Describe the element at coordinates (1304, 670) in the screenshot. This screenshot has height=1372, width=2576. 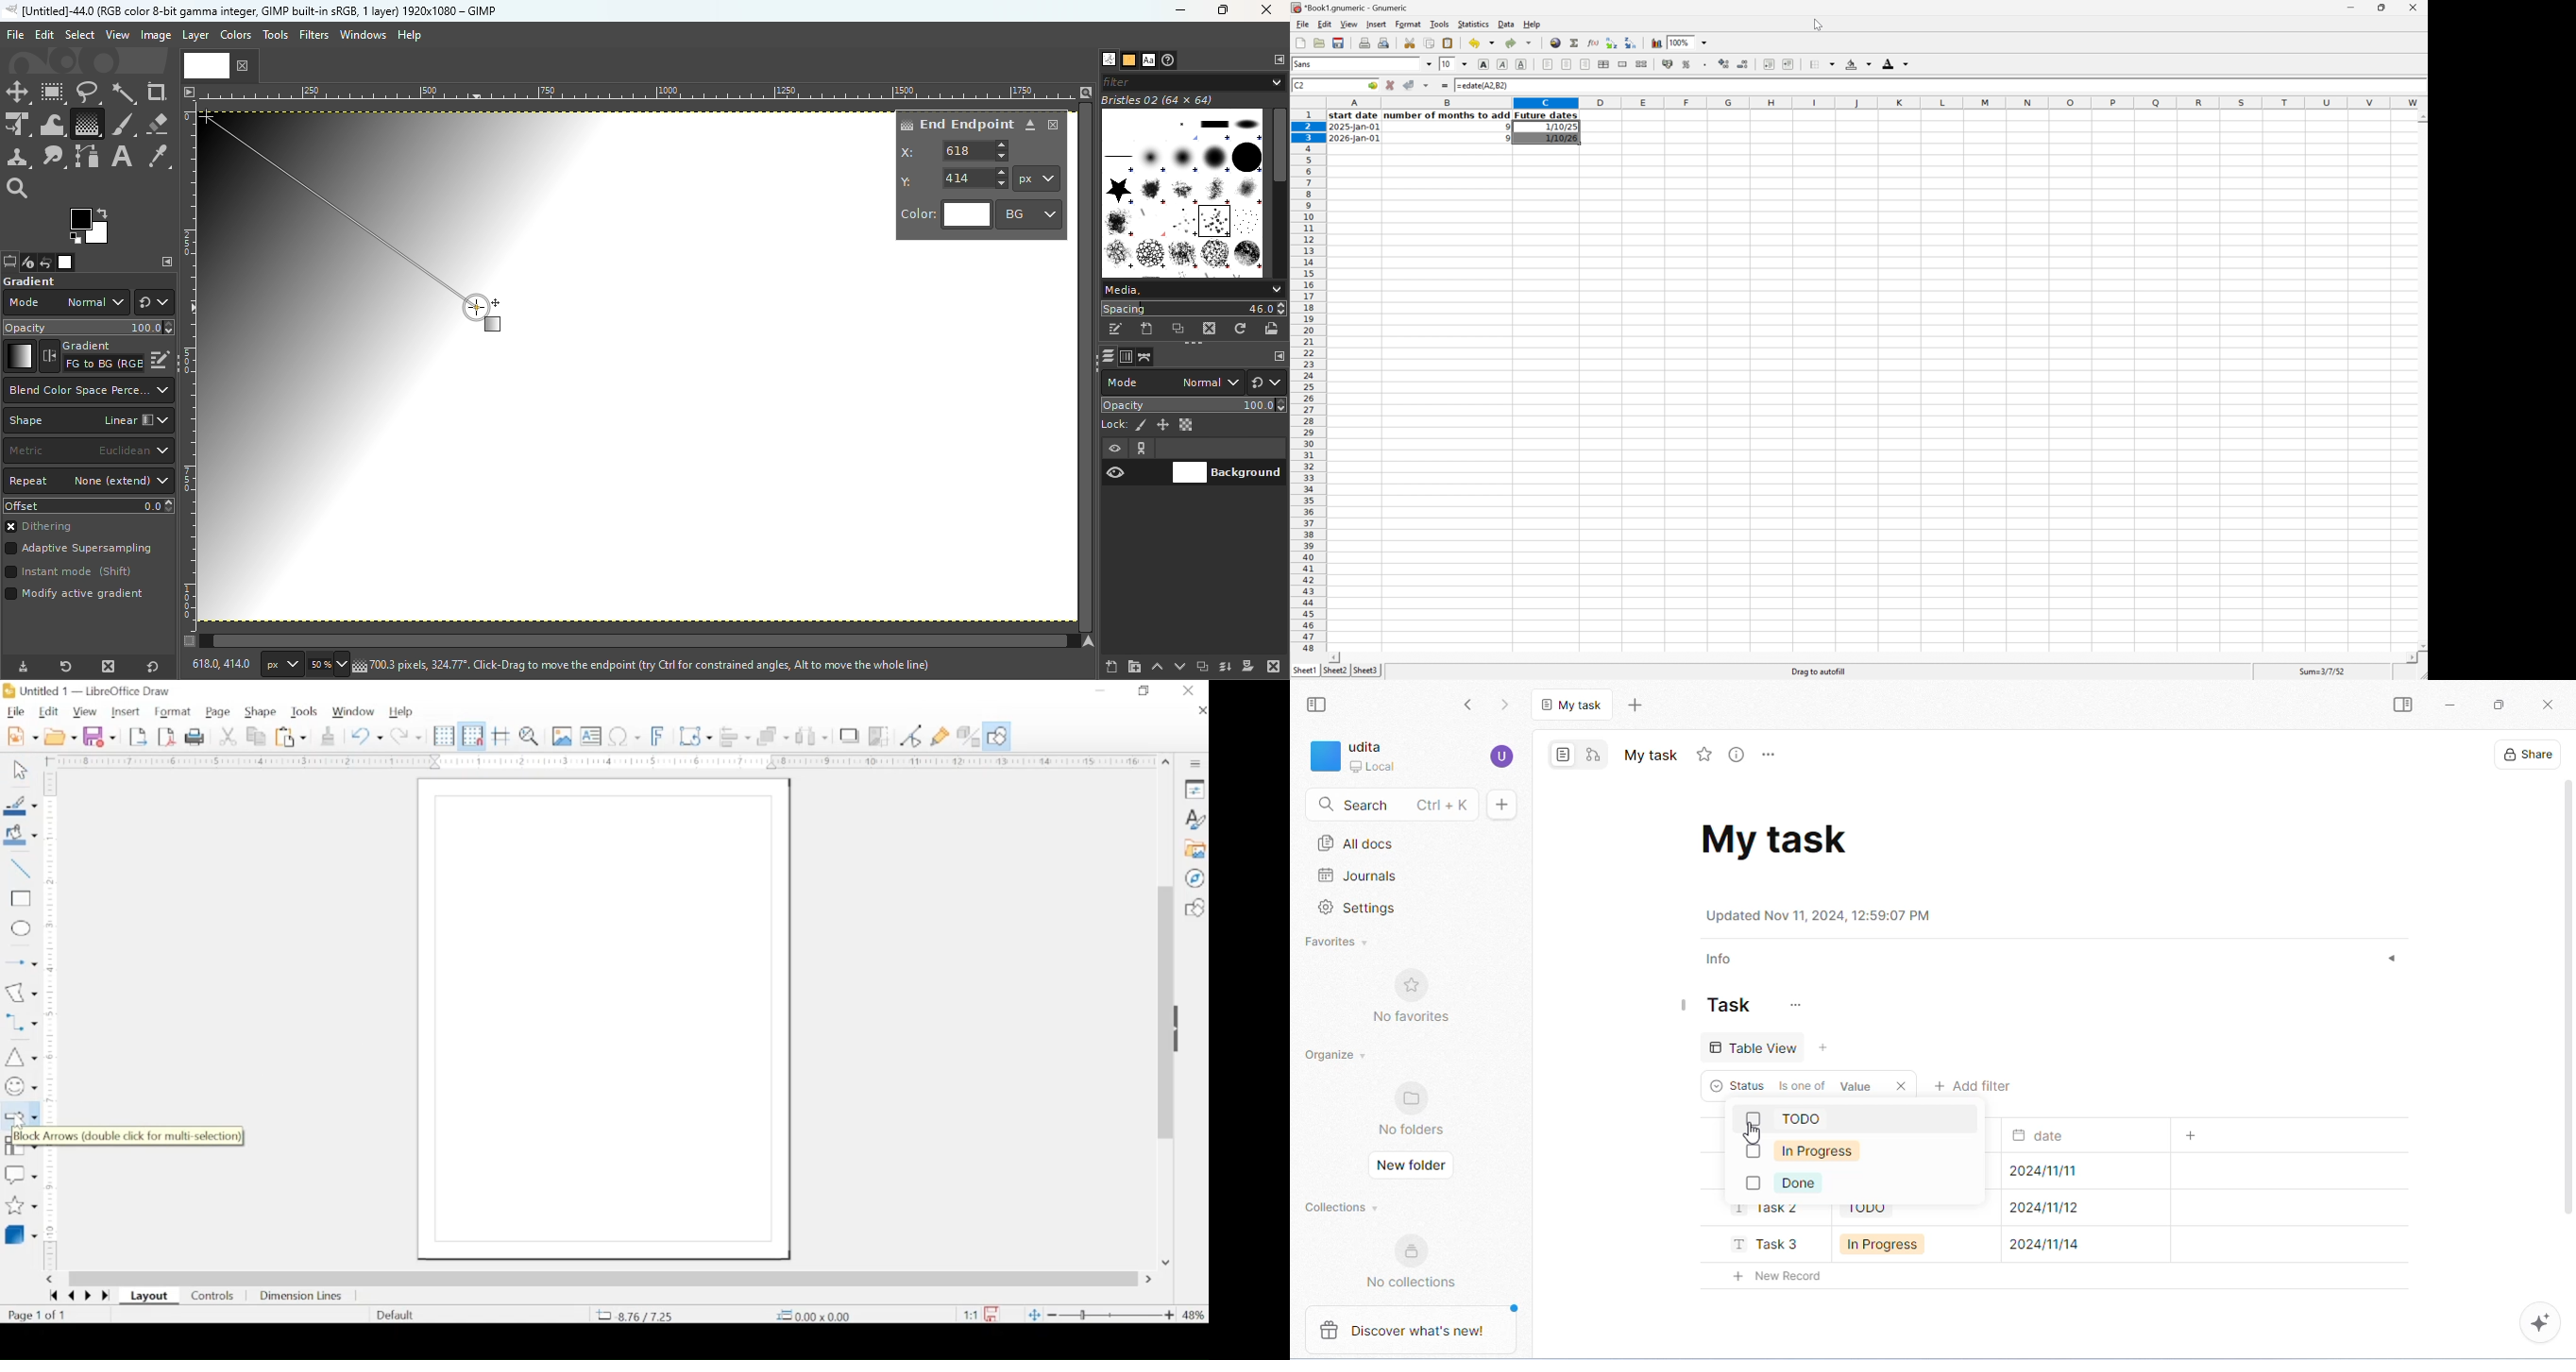
I see `Sheet1` at that location.